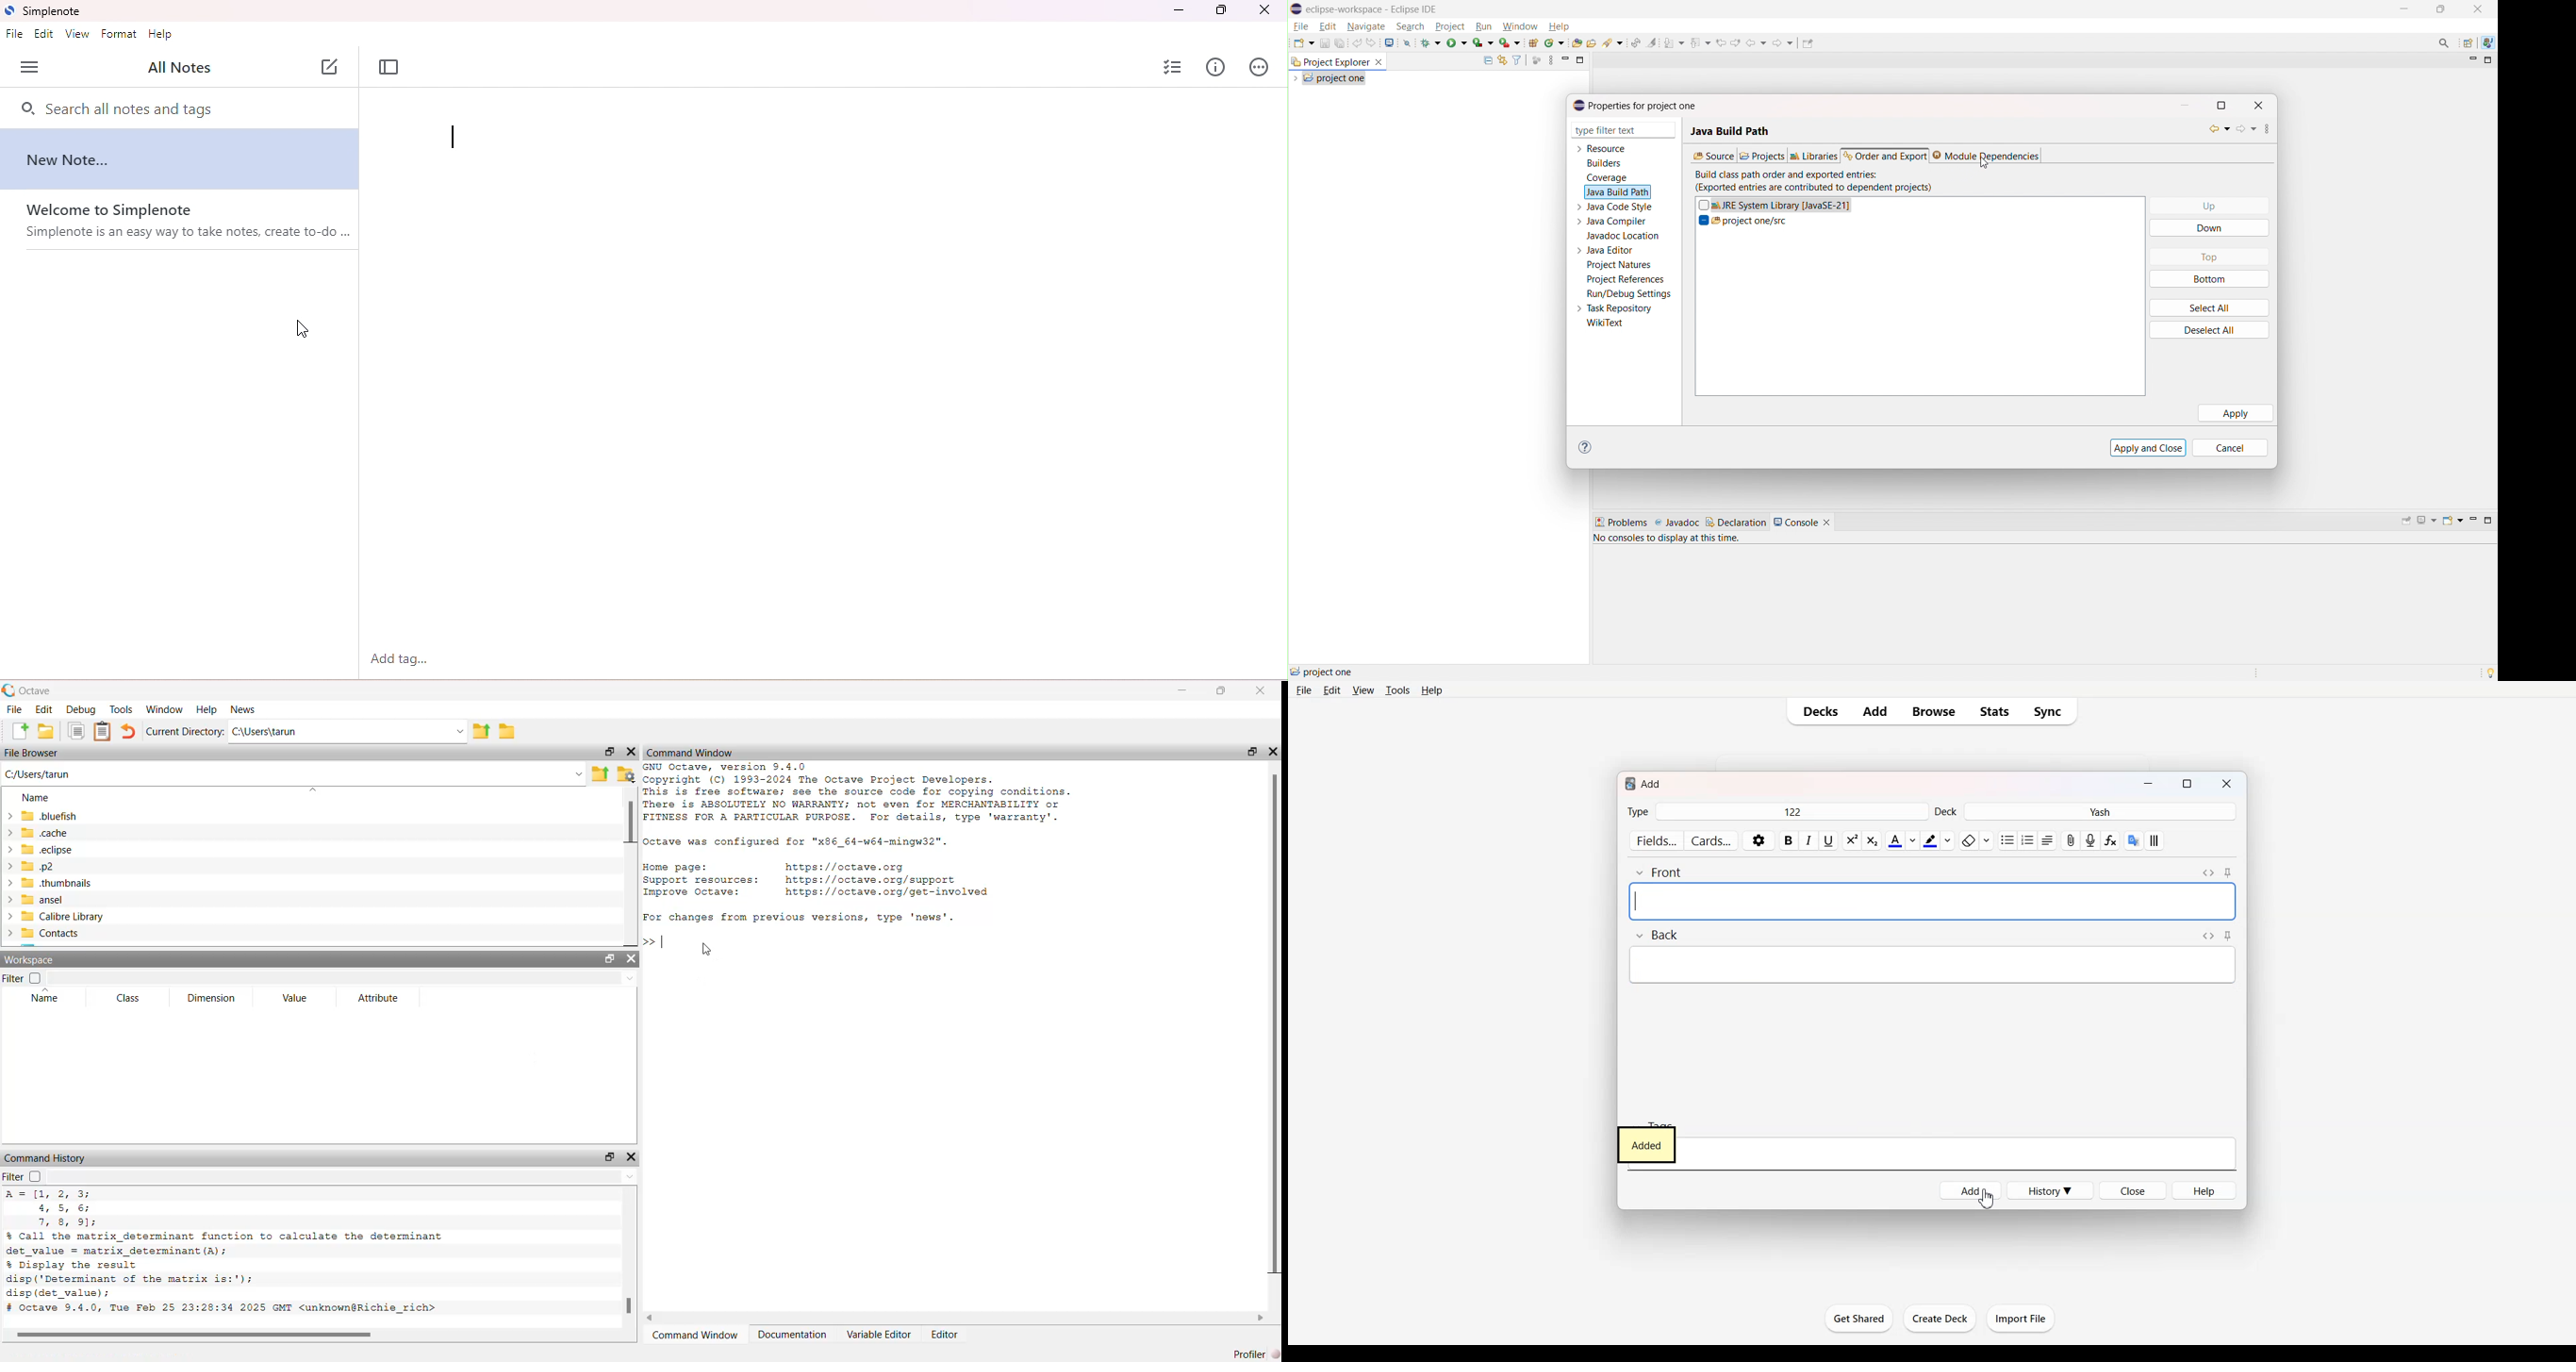 The image size is (2576, 1372). Describe the element at coordinates (1509, 43) in the screenshot. I see `use last tool` at that location.